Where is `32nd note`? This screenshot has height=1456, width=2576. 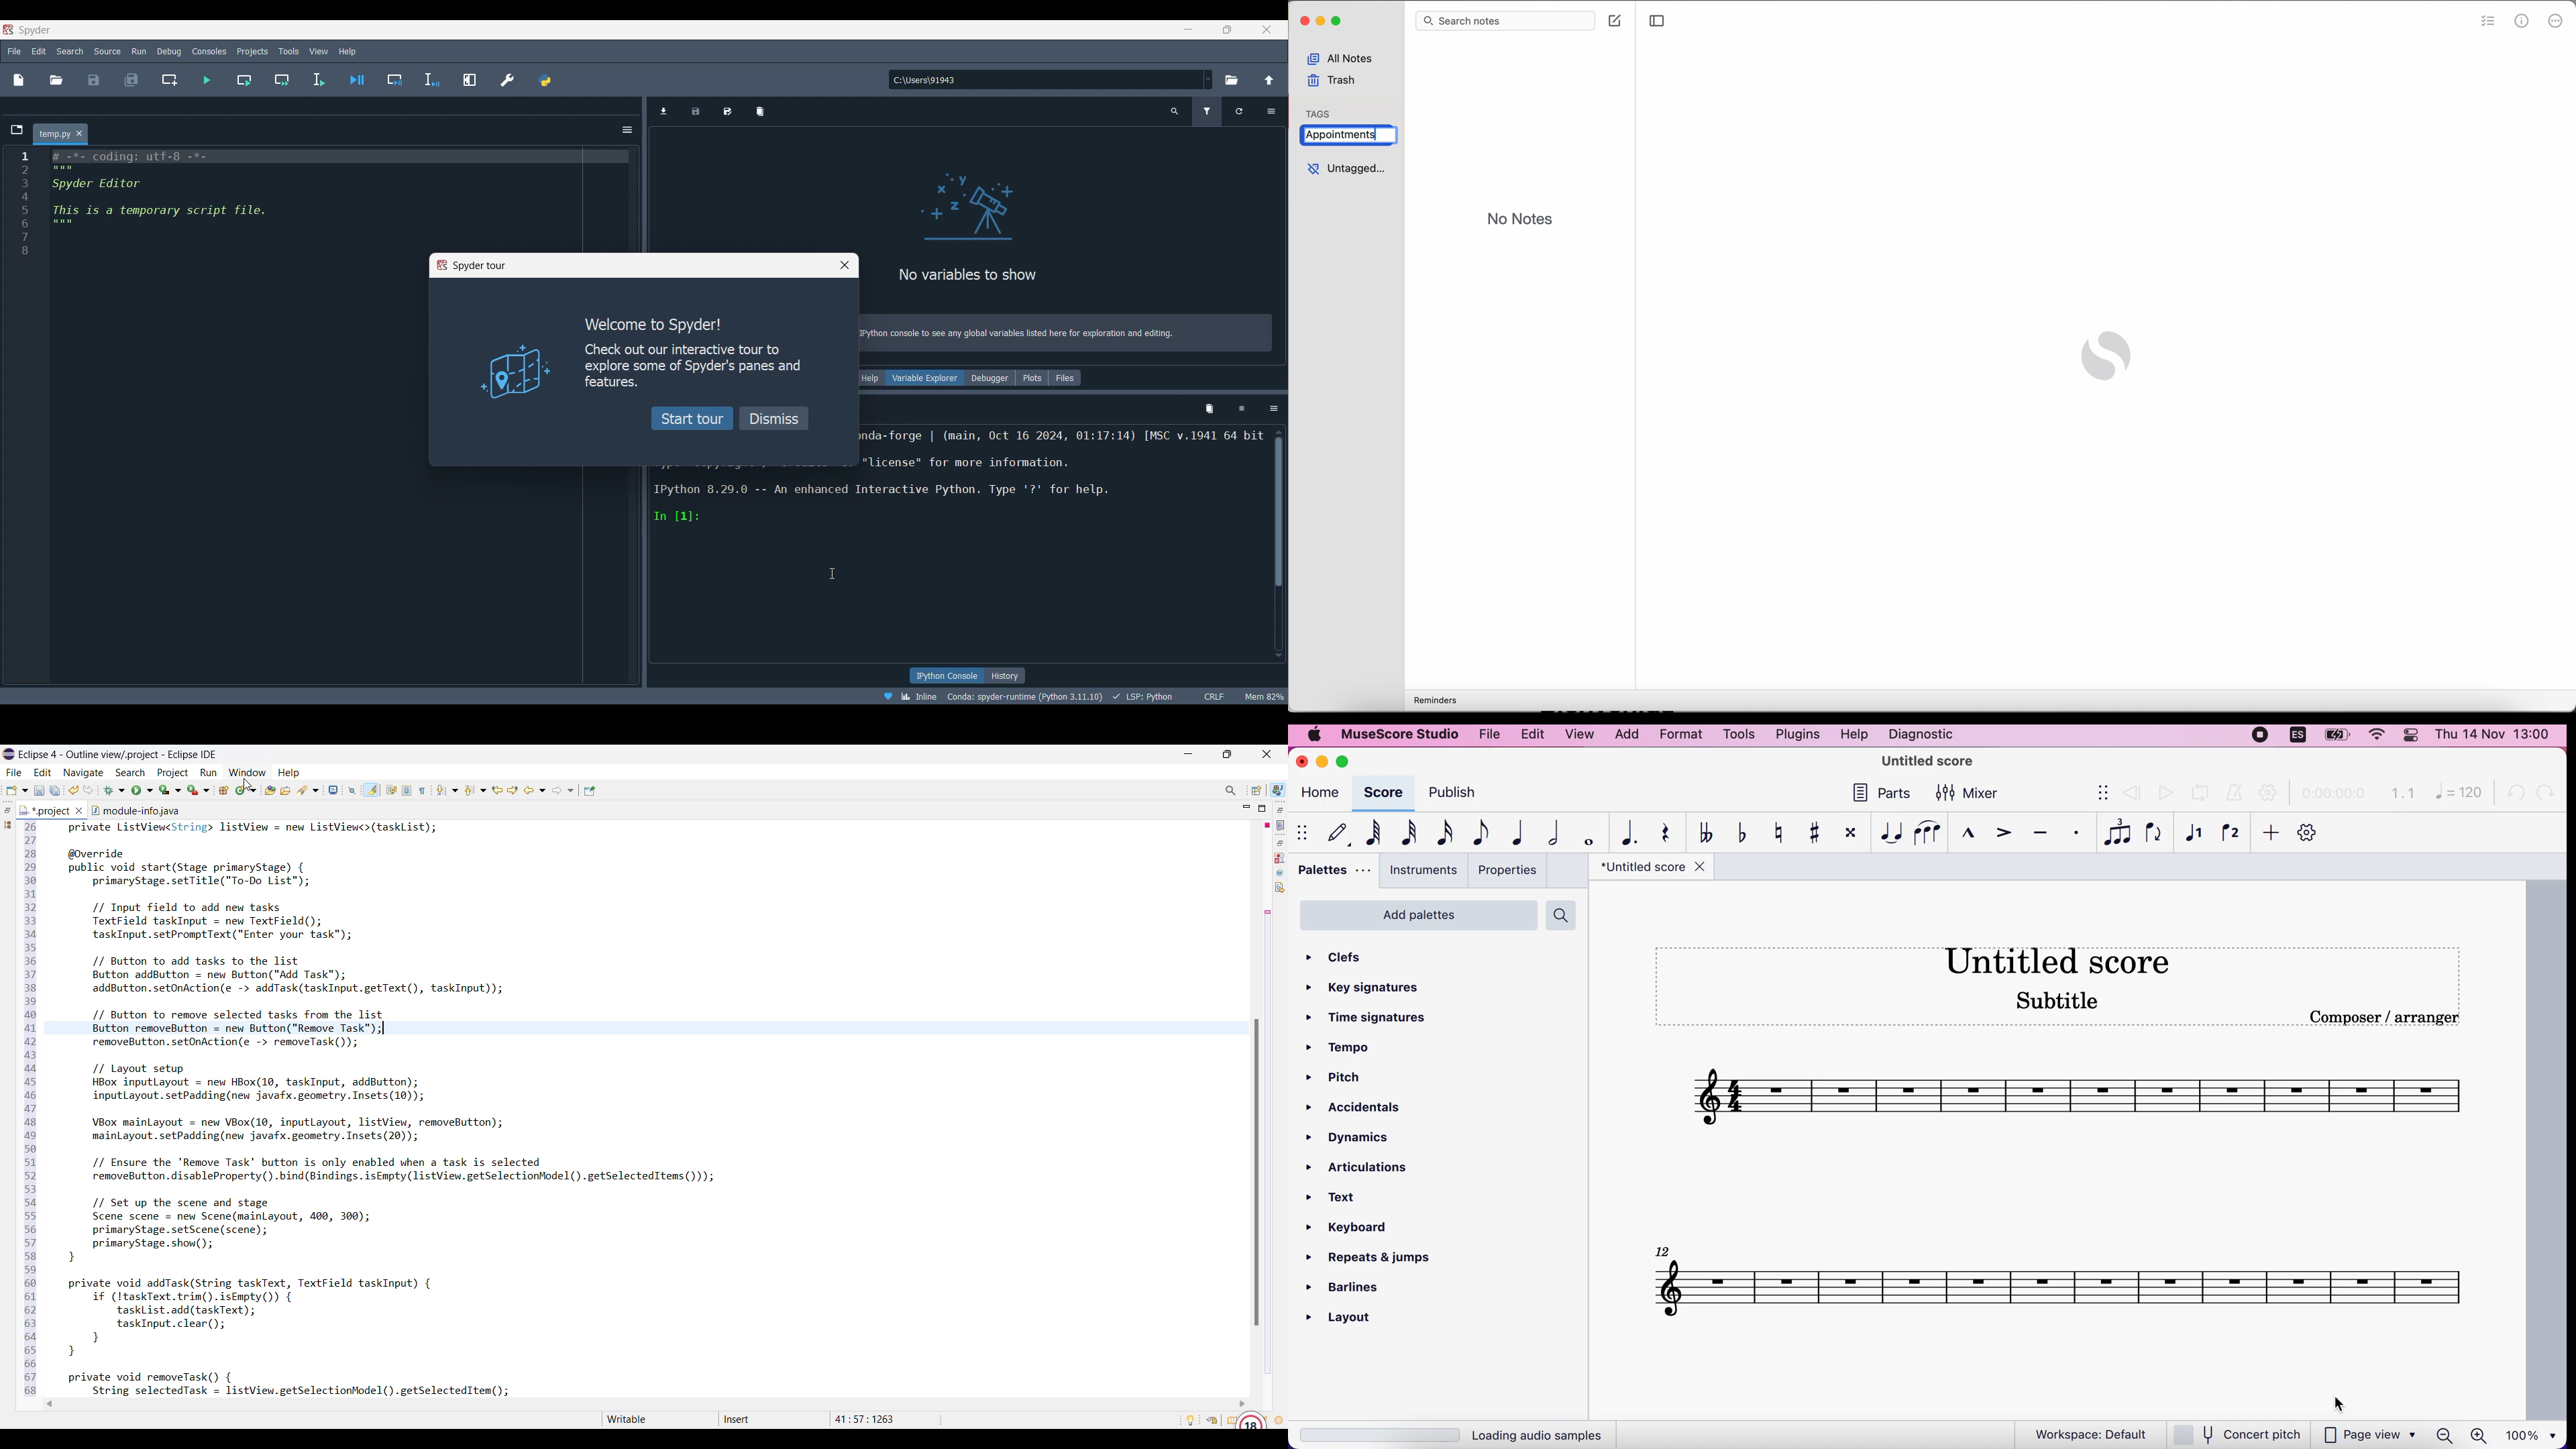 32nd note is located at coordinates (1409, 831).